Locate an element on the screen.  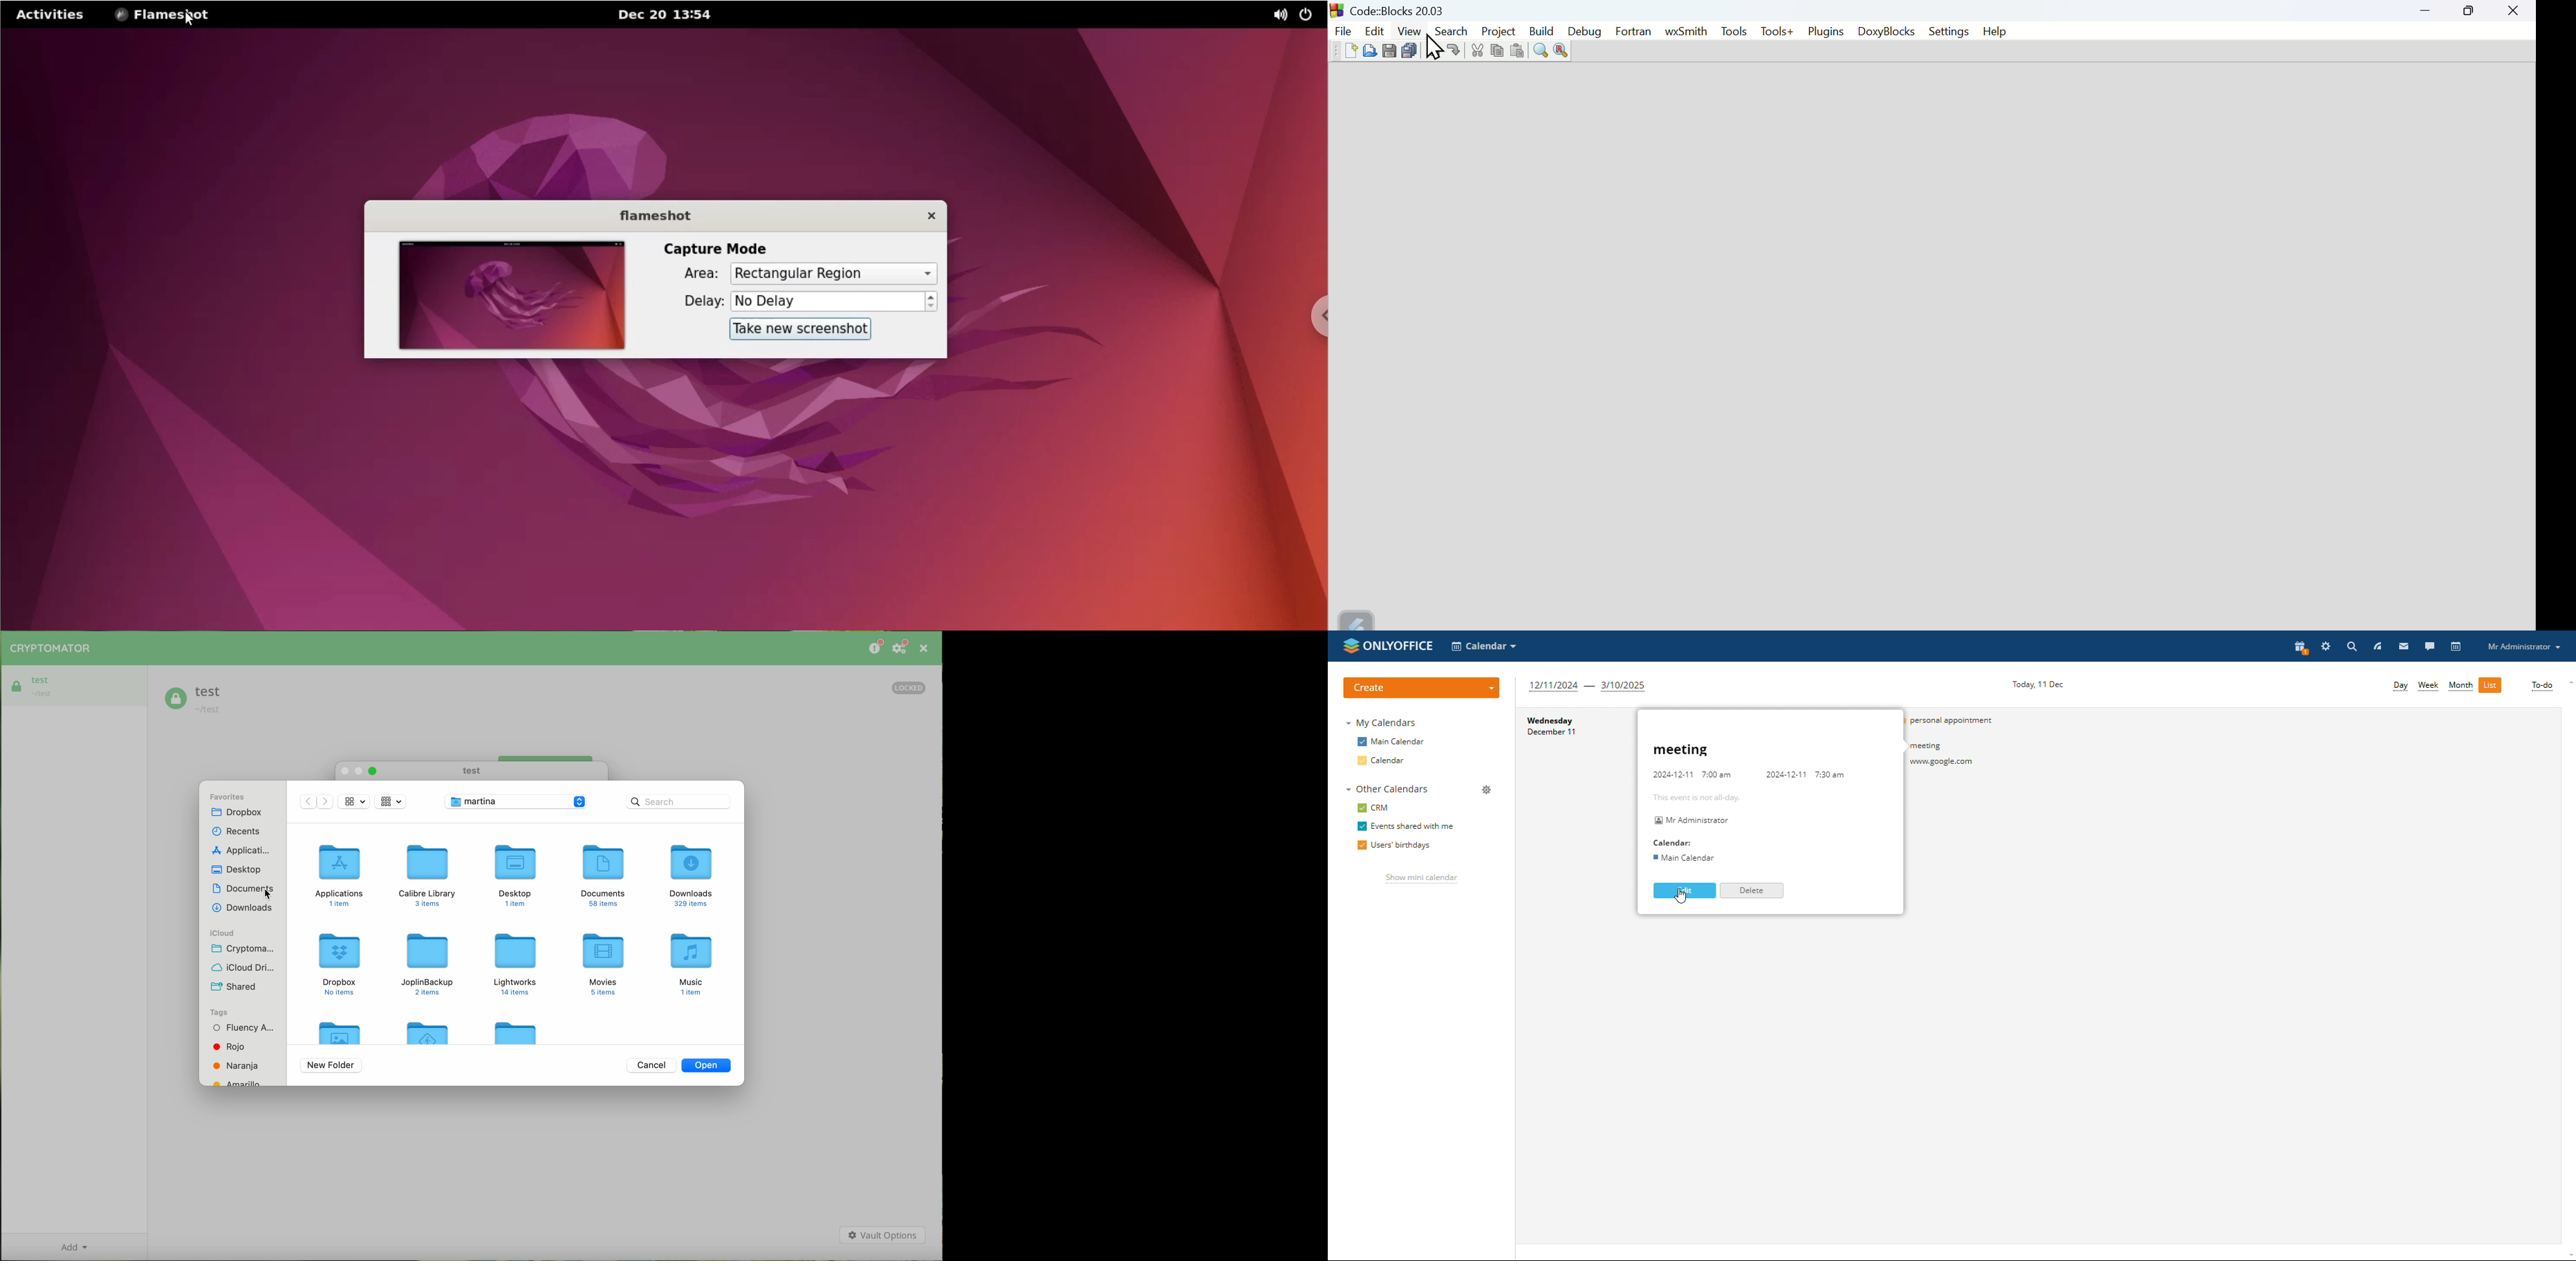
Plugins is located at coordinates (1827, 31).